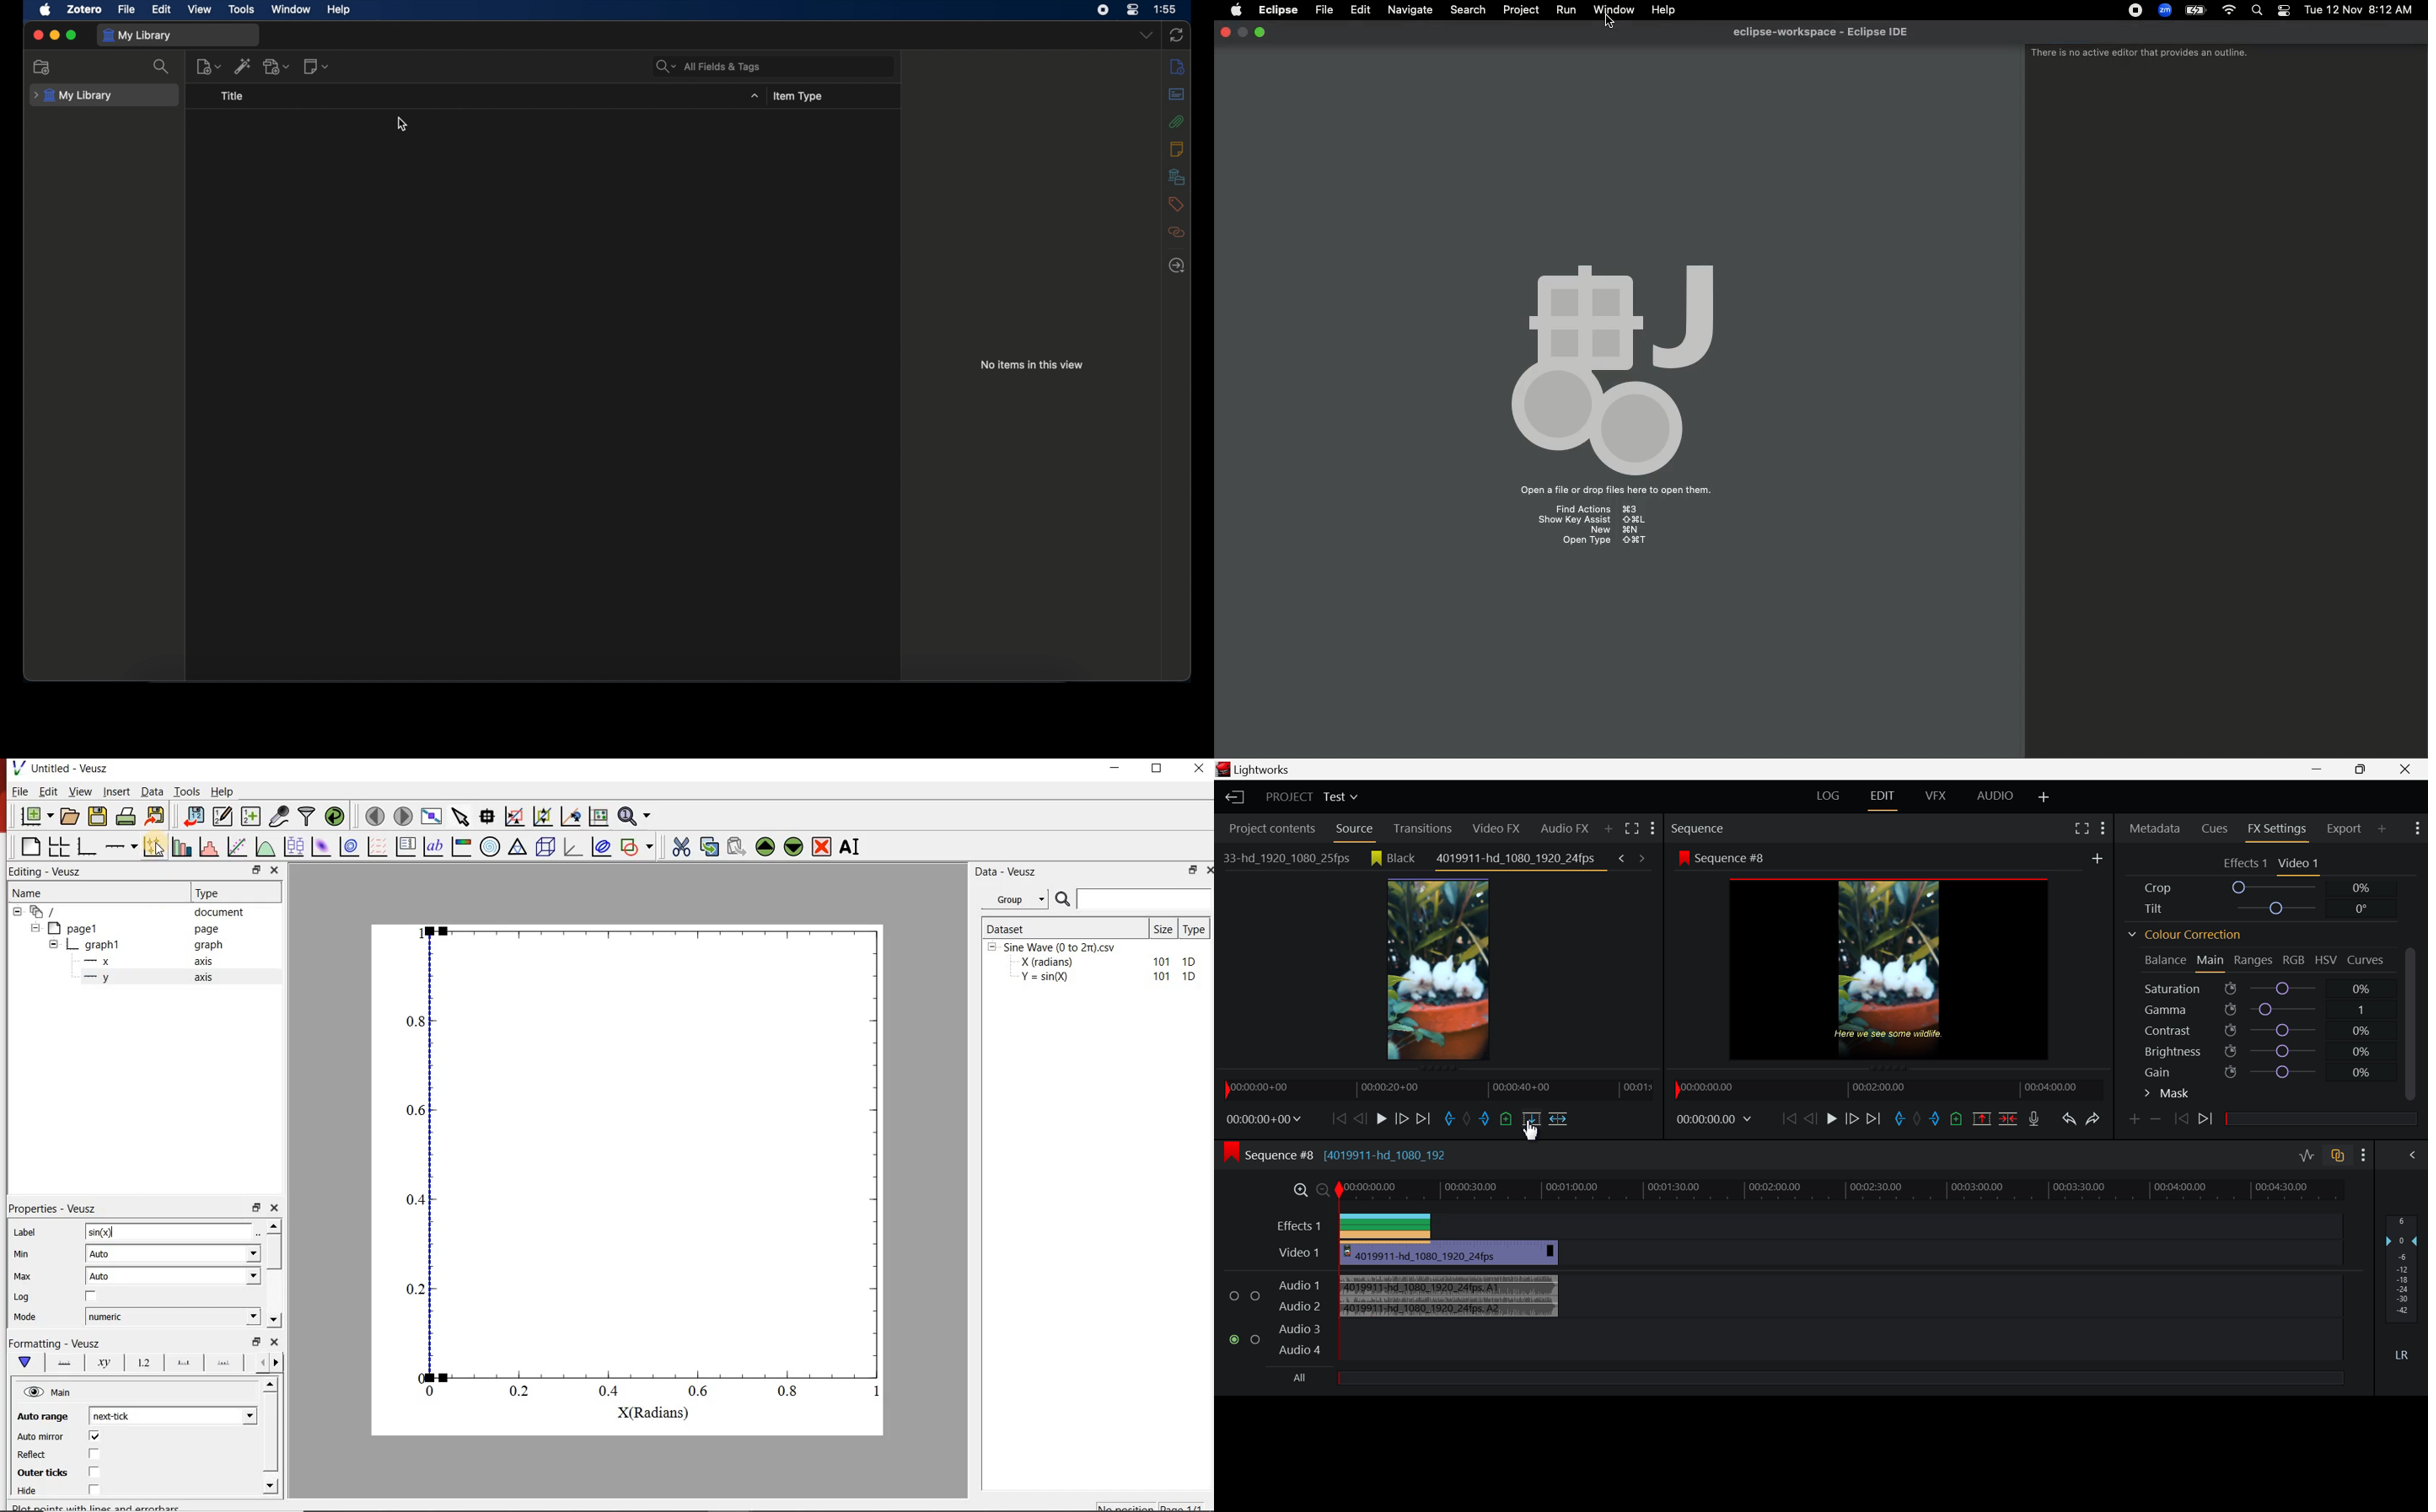 The height and width of the screenshot is (1512, 2436). Describe the element at coordinates (2415, 828) in the screenshot. I see `Show Settings` at that location.